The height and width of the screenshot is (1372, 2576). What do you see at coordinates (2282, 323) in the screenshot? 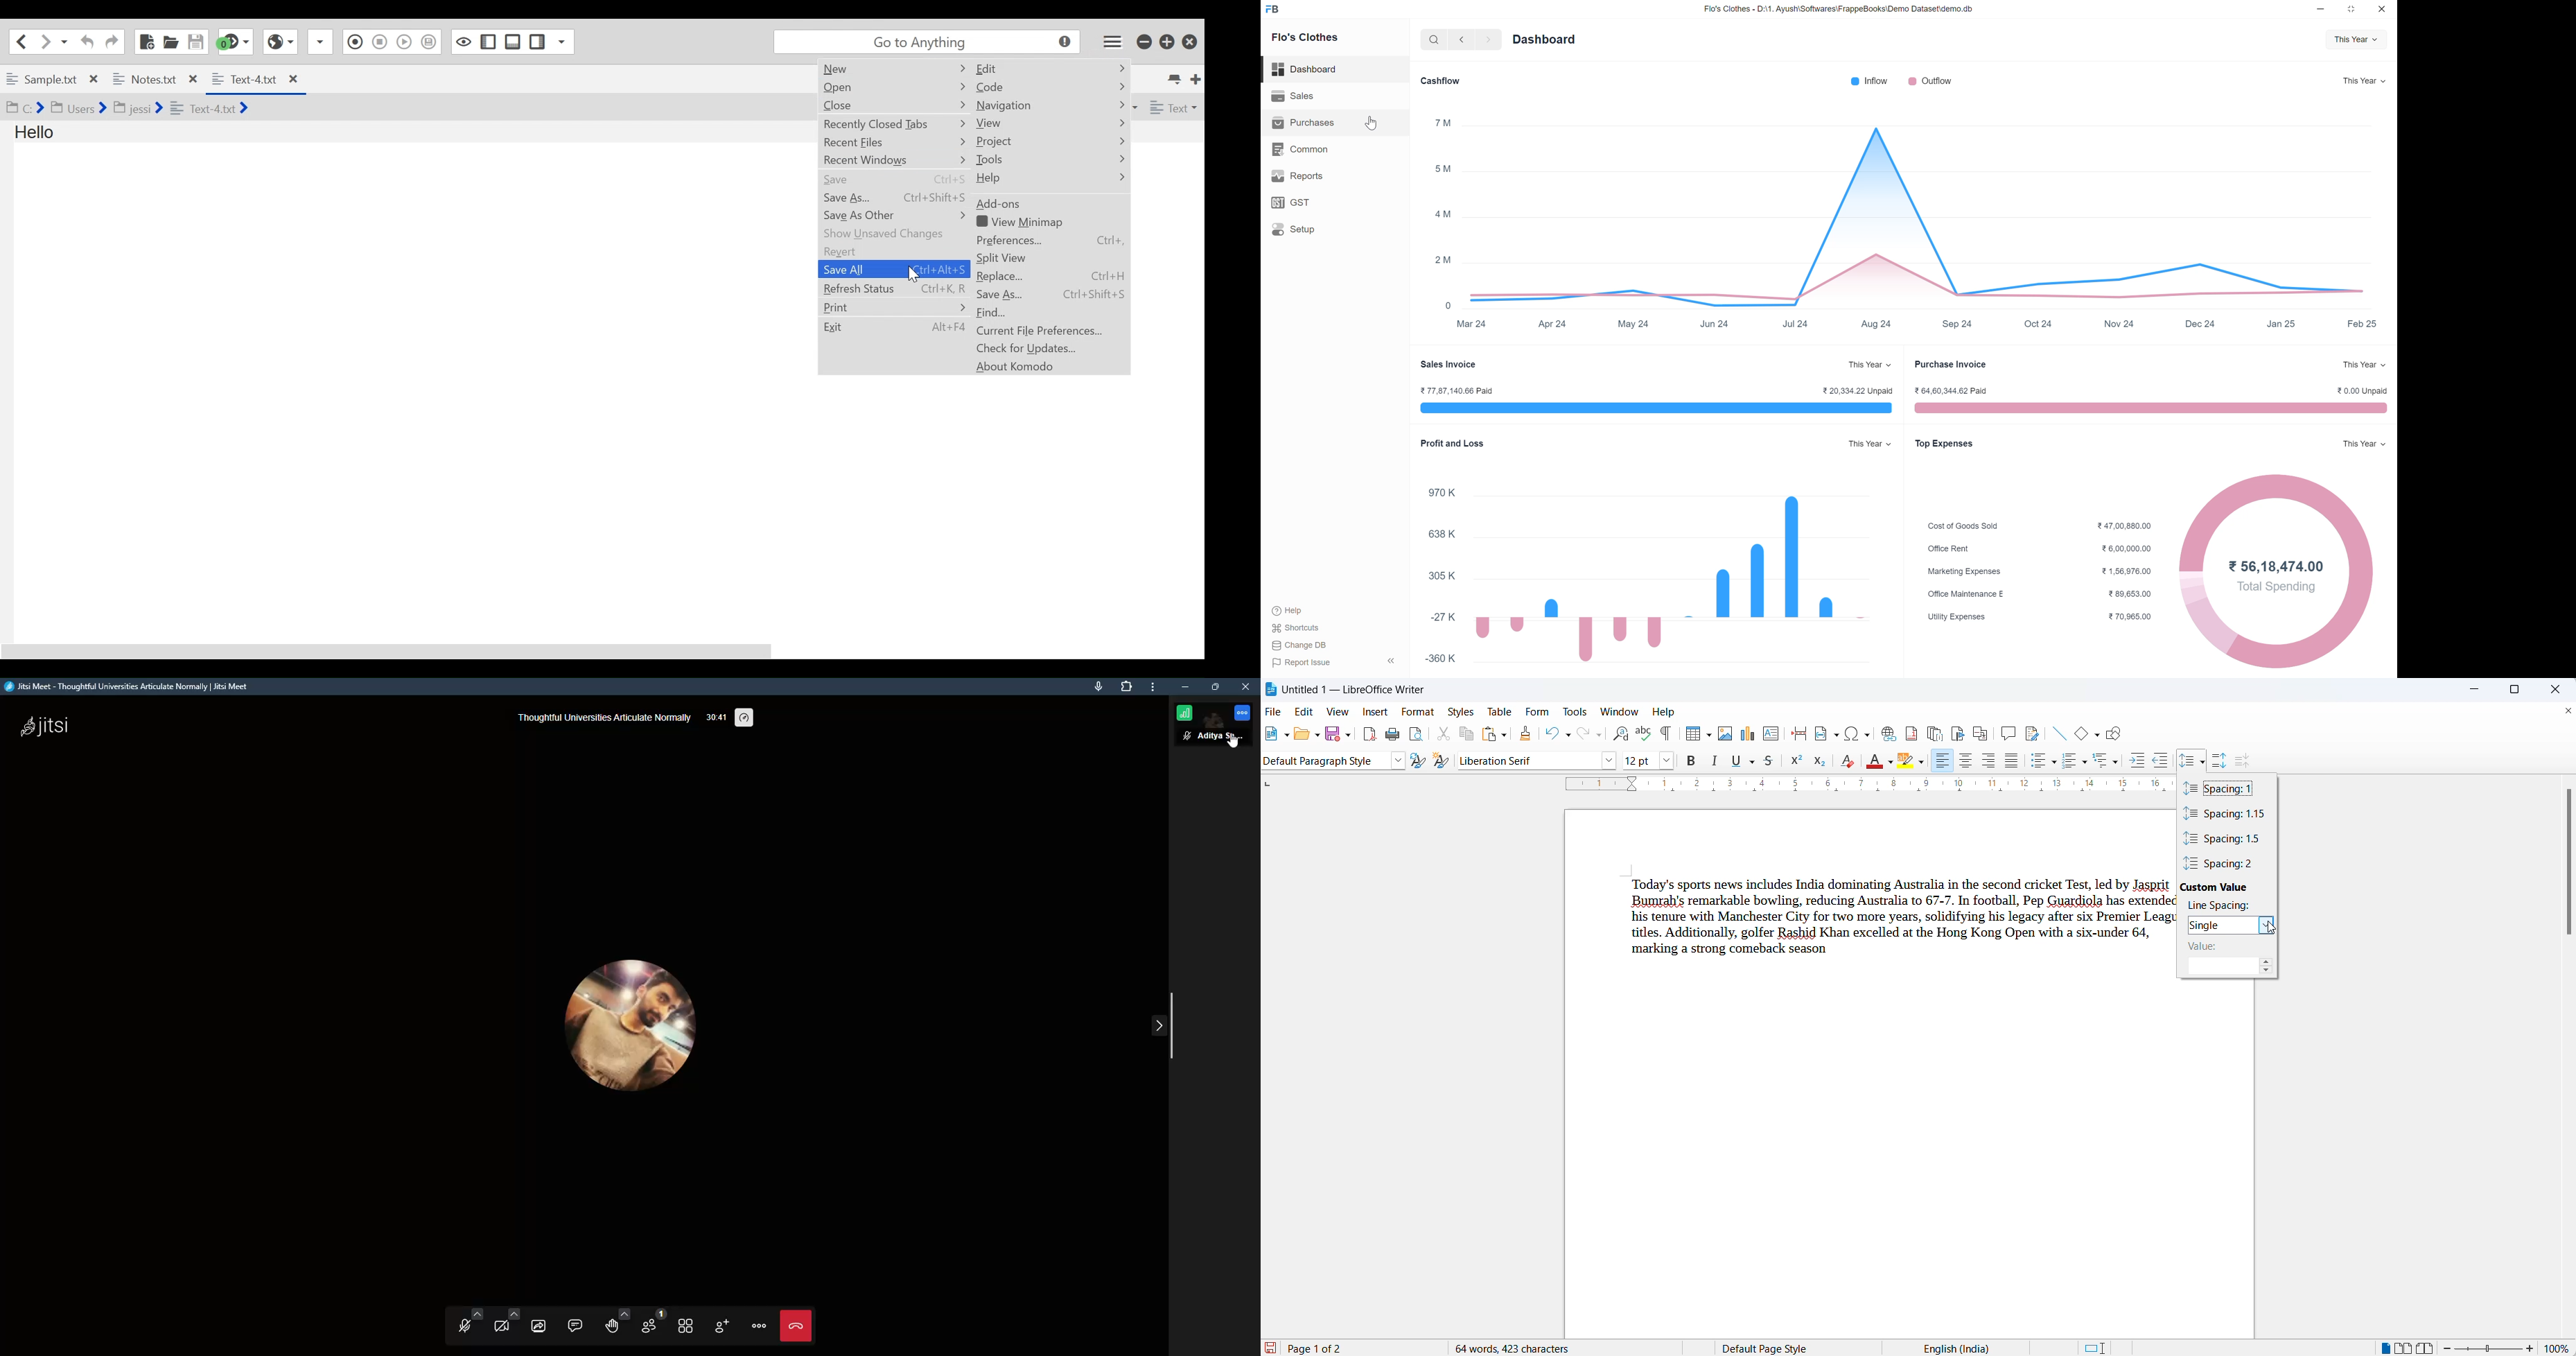
I see `Jan 25` at bounding box center [2282, 323].